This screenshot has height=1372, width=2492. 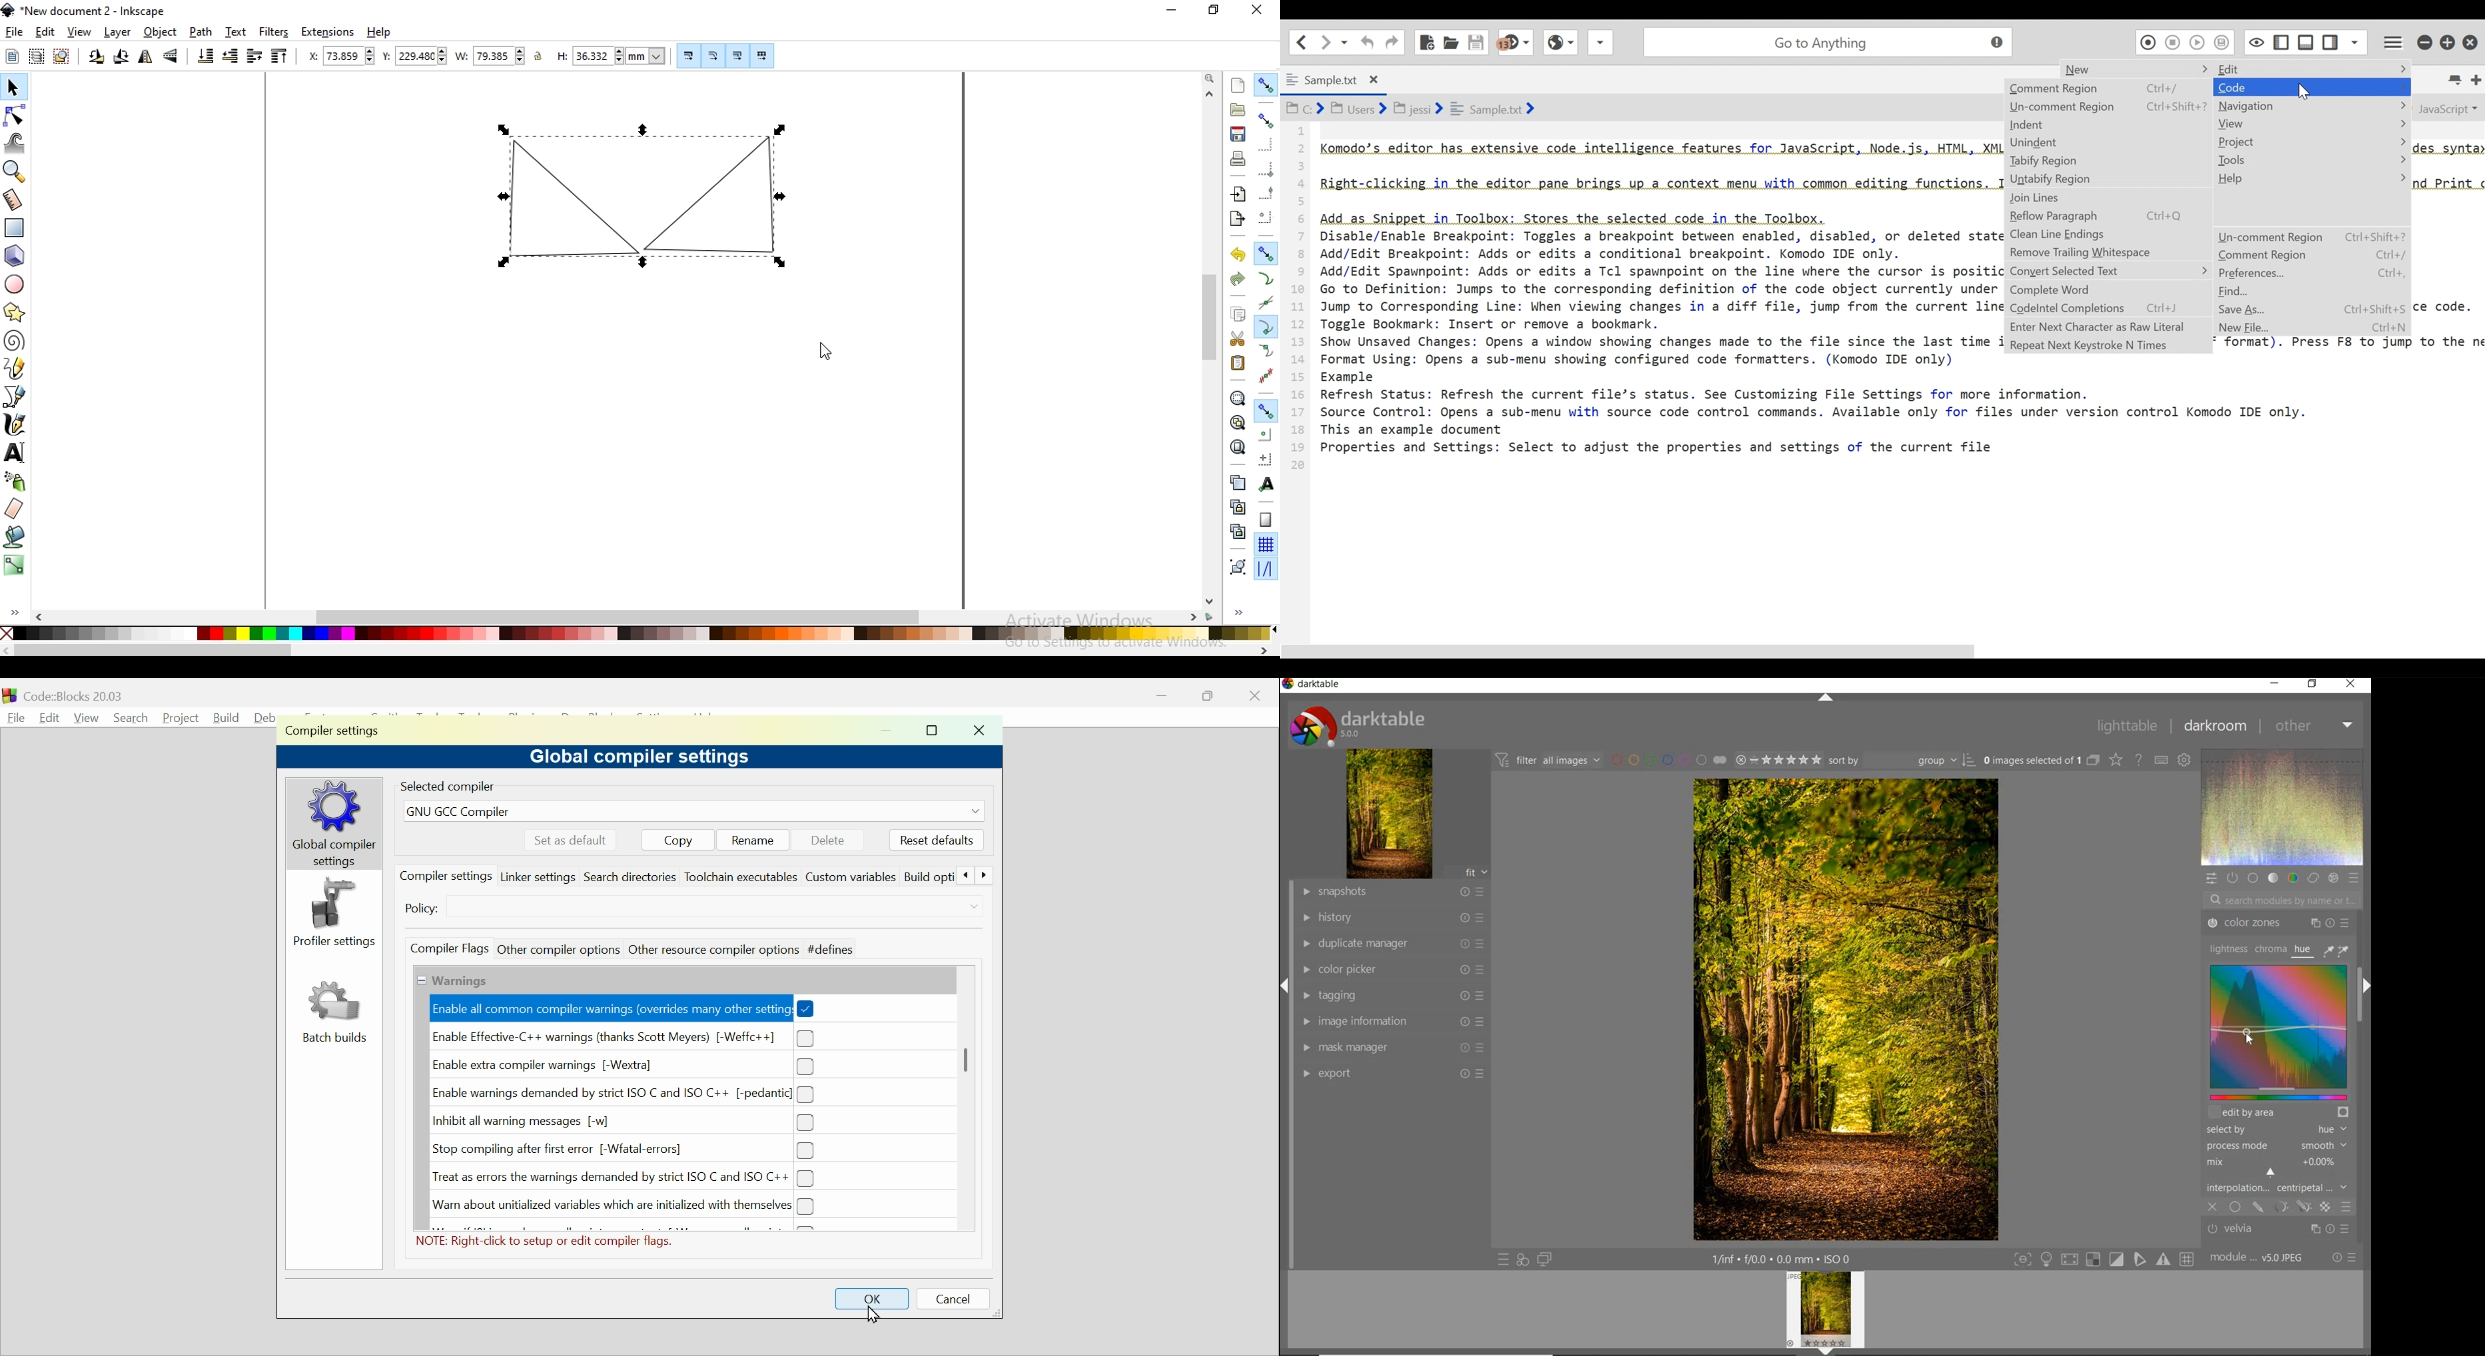 What do you see at coordinates (2108, 106) in the screenshot?
I see `Un-comment Region` at bounding box center [2108, 106].